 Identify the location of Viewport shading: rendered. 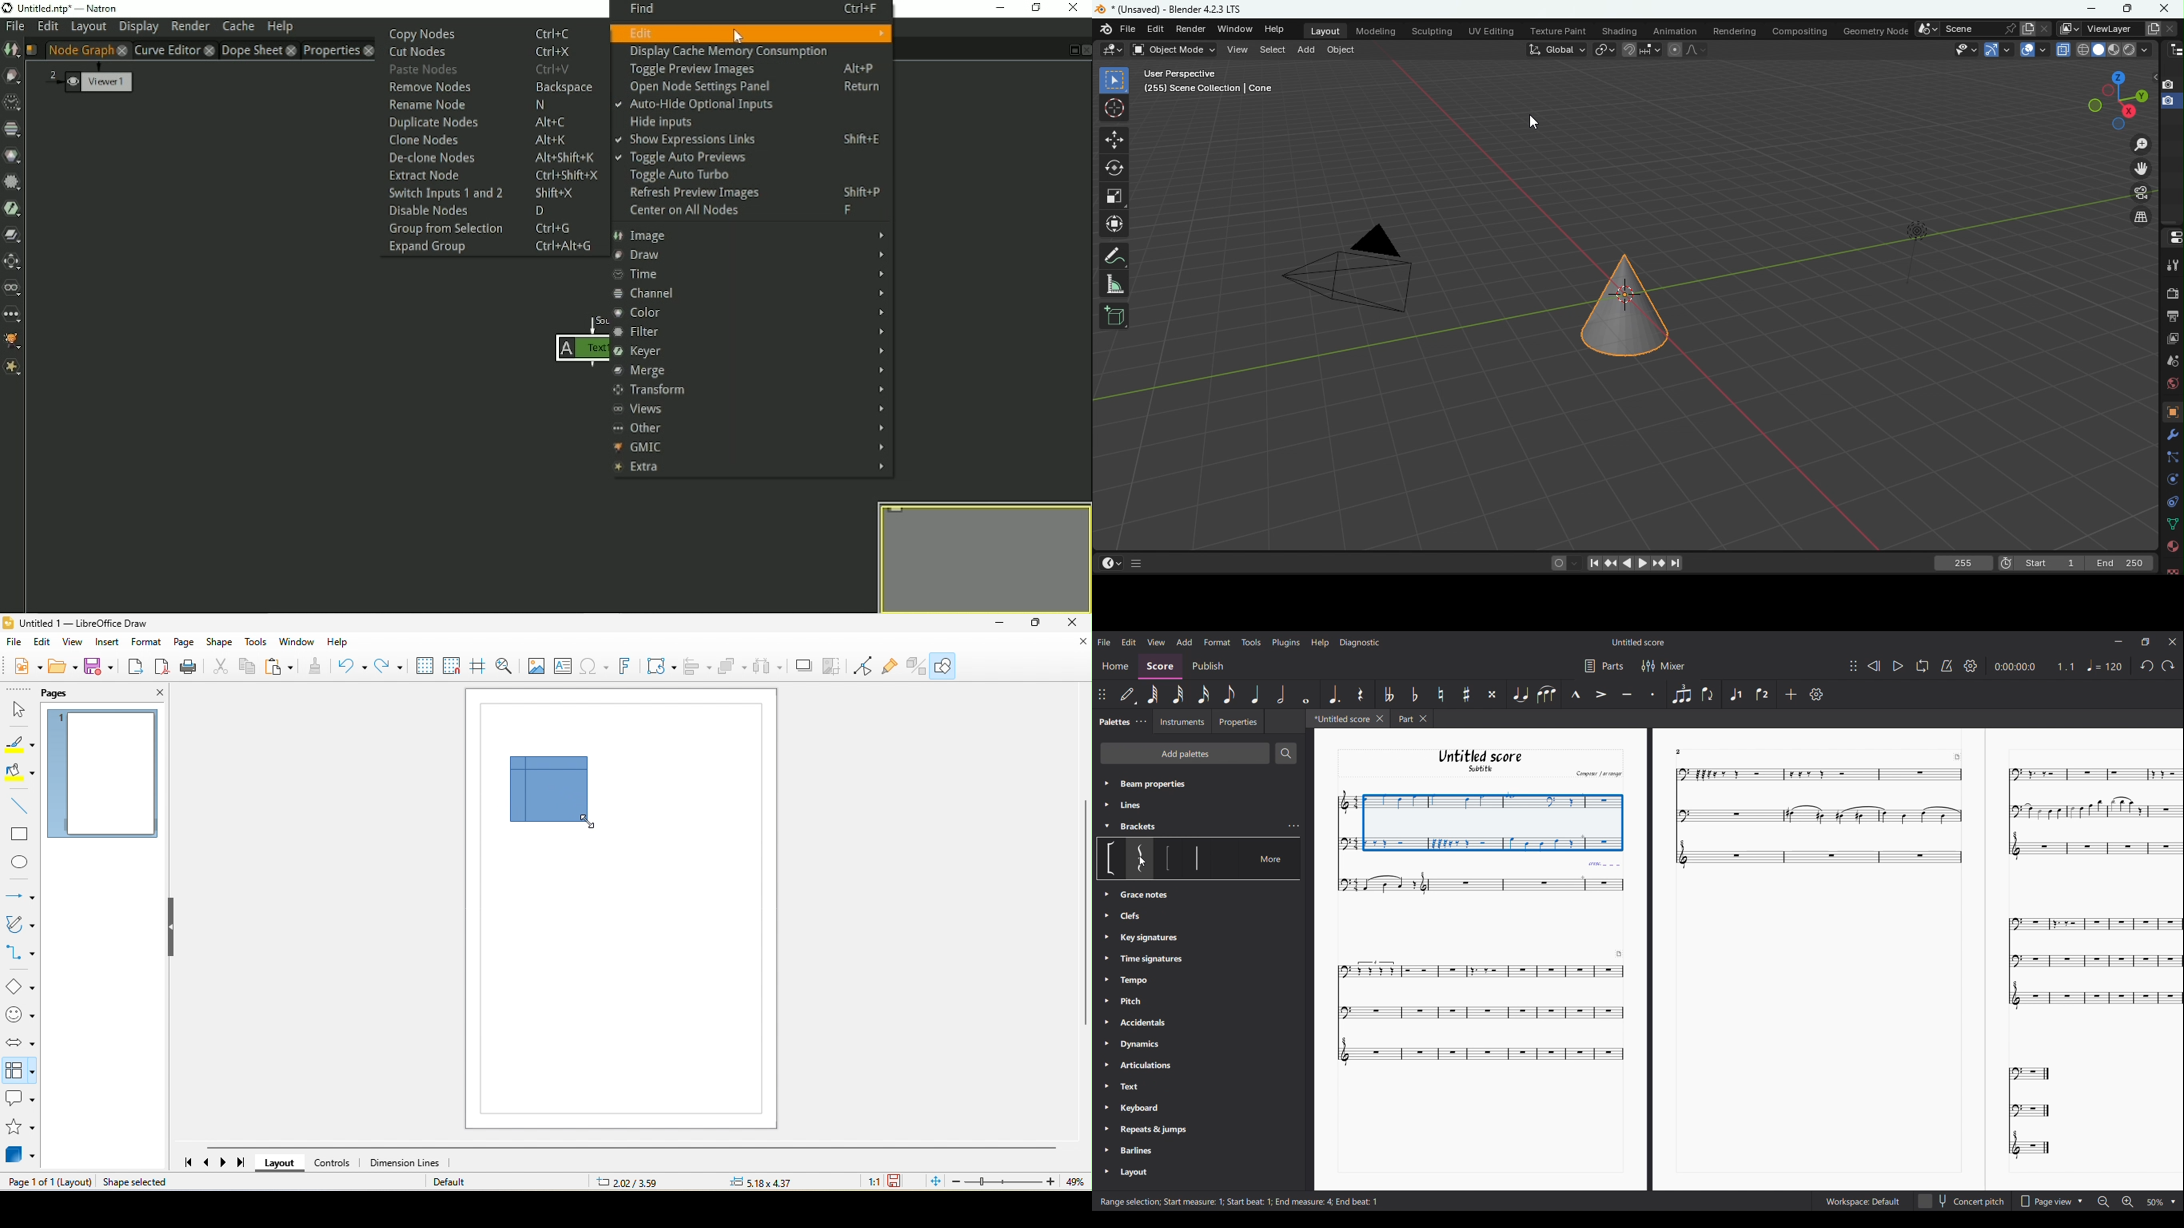
(2128, 50).